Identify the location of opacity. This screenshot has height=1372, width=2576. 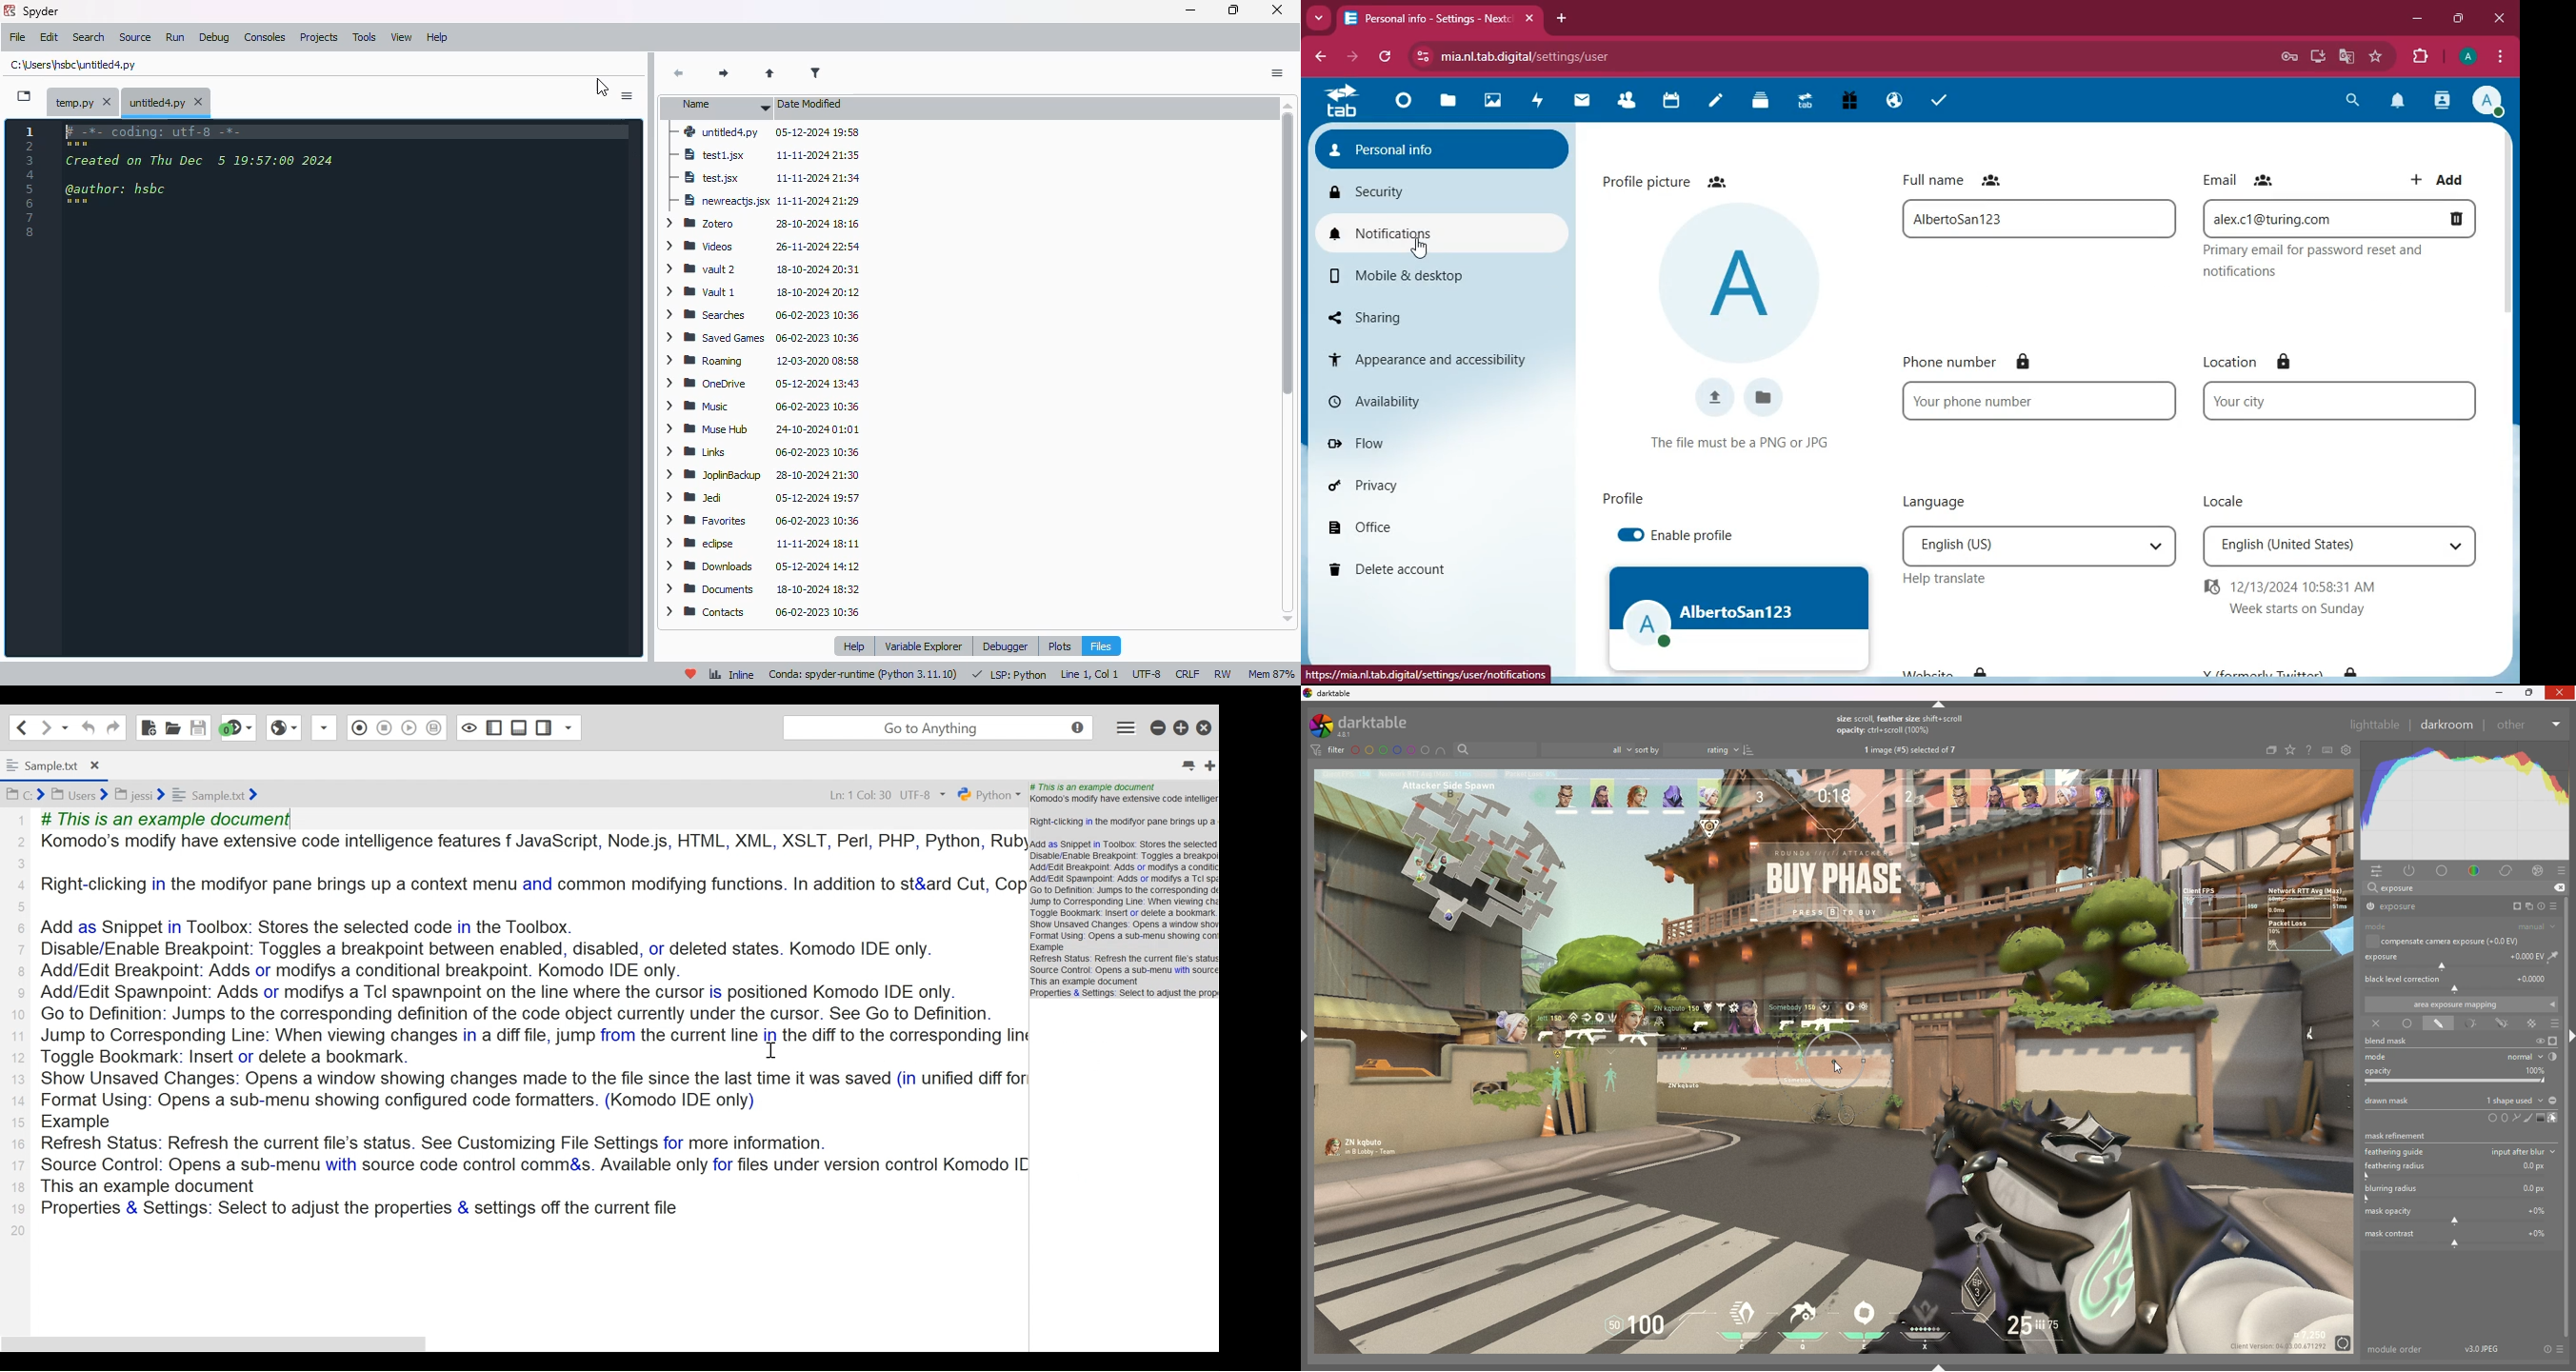
(2461, 1075).